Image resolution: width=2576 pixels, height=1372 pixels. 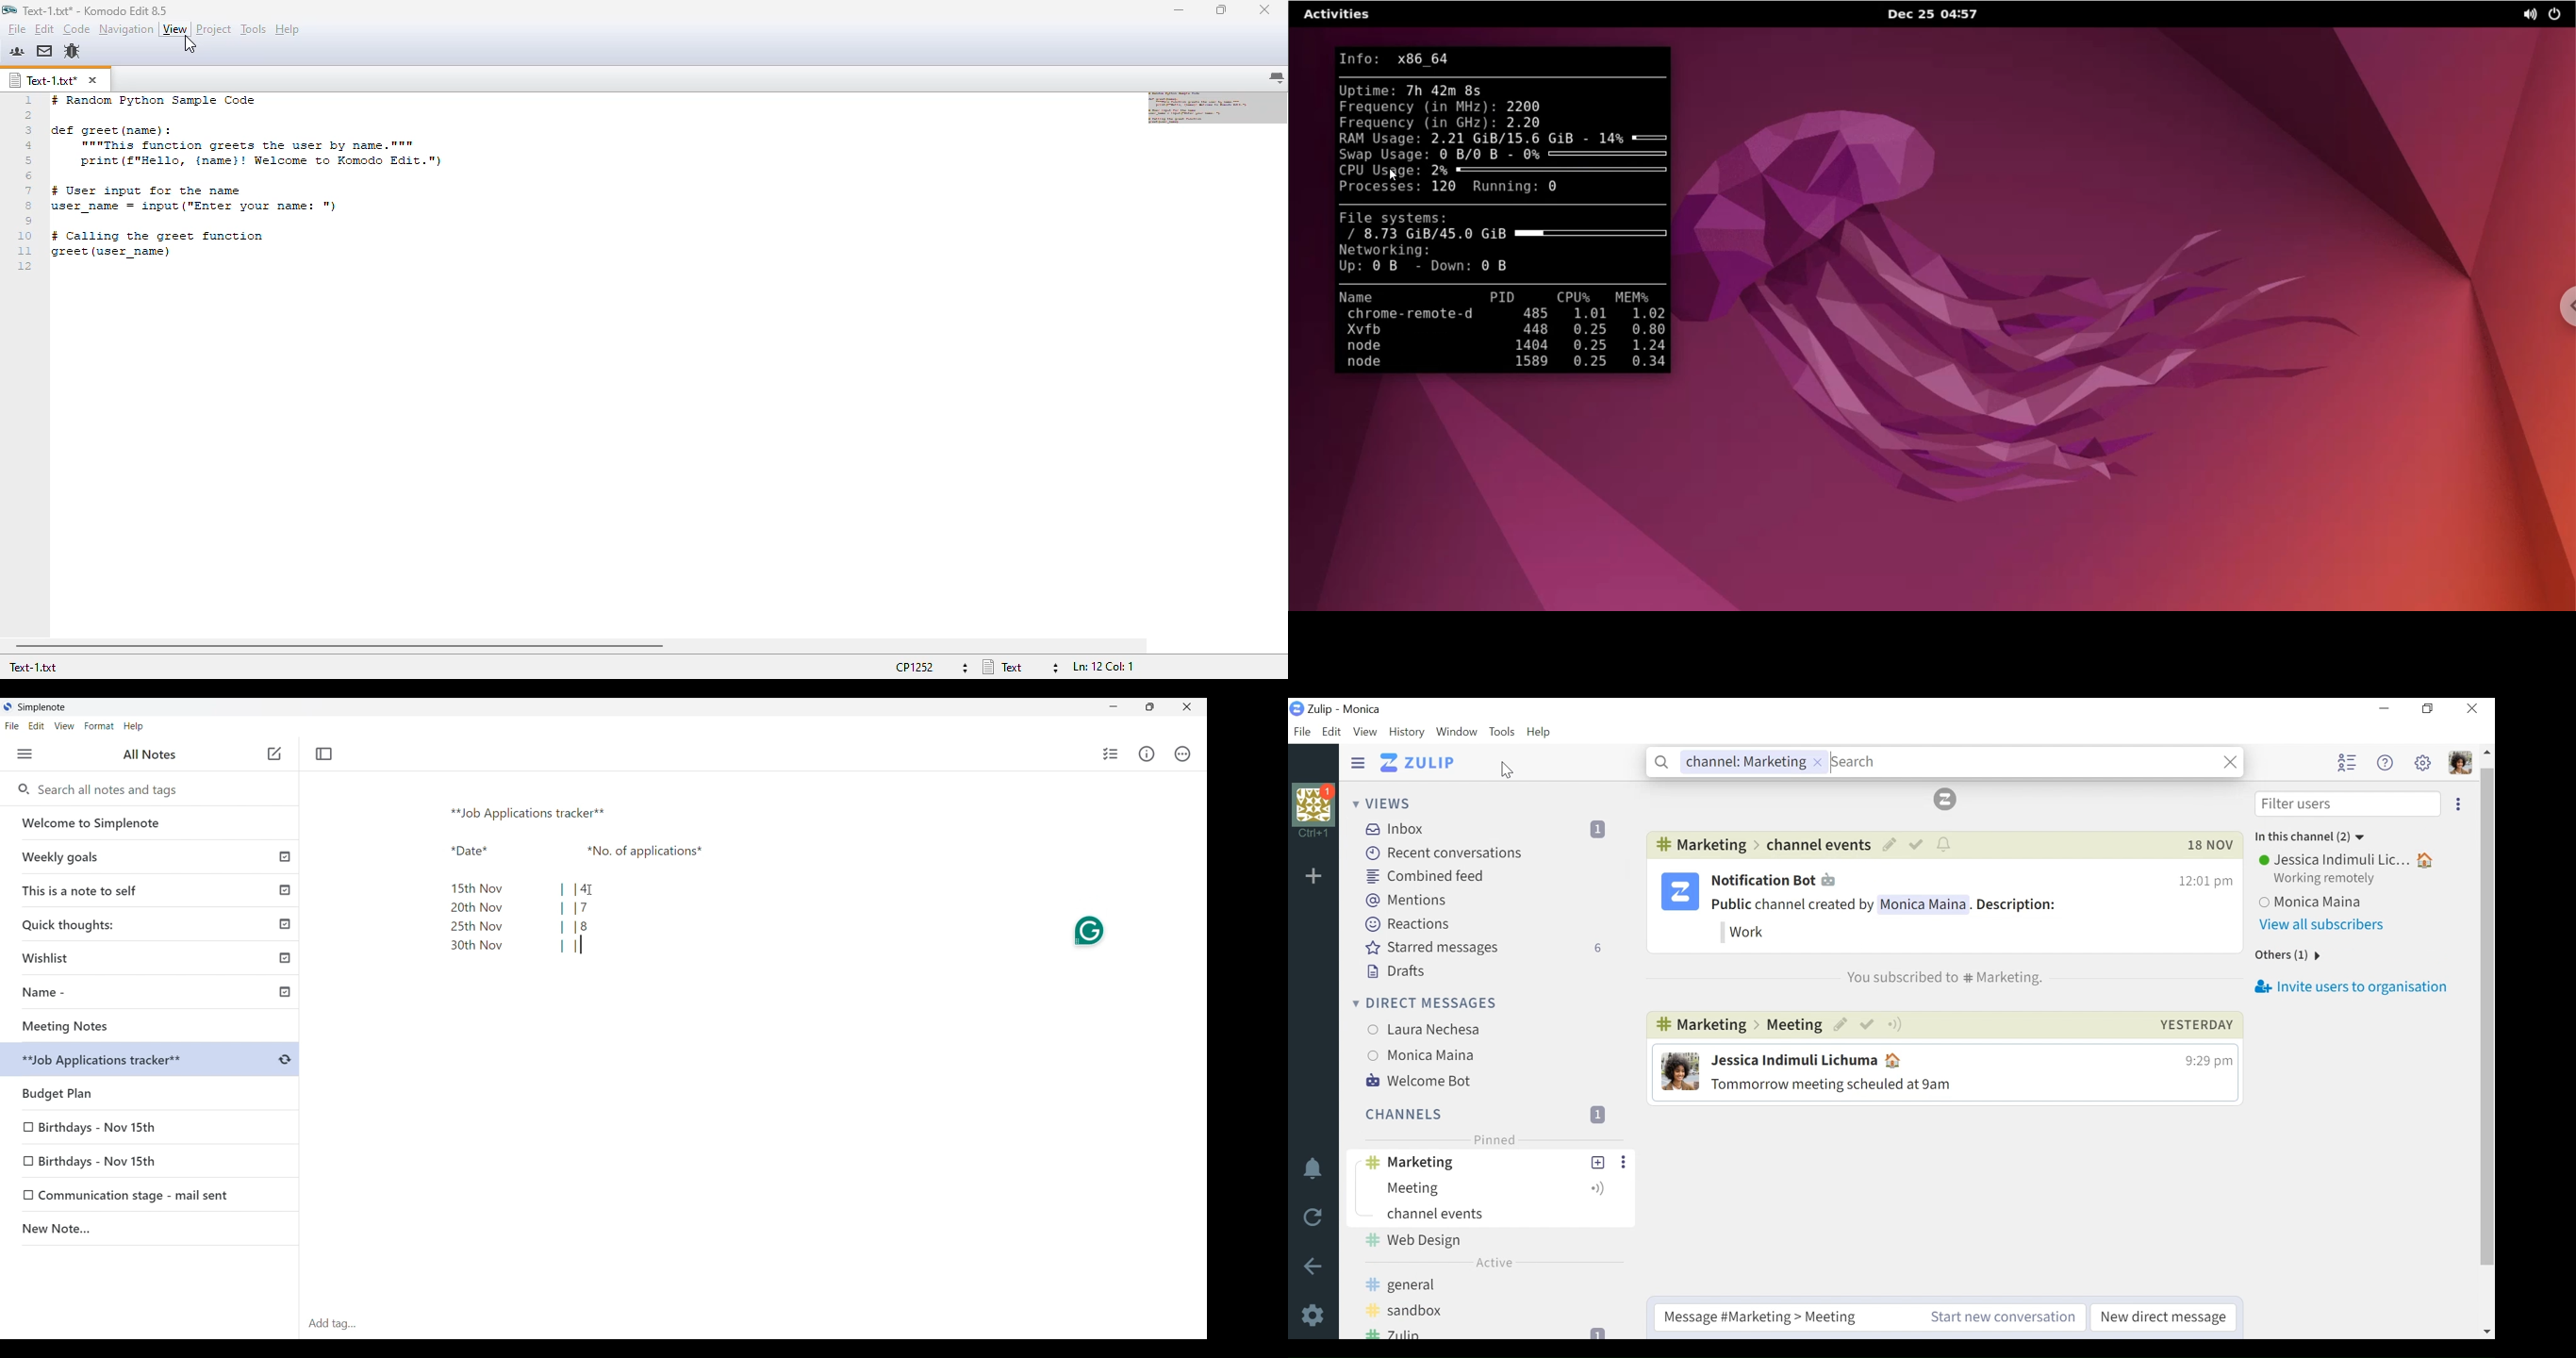 What do you see at coordinates (1424, 877) in the screenshot?
I see `Combined feed` at bounding box center [1424, 877].